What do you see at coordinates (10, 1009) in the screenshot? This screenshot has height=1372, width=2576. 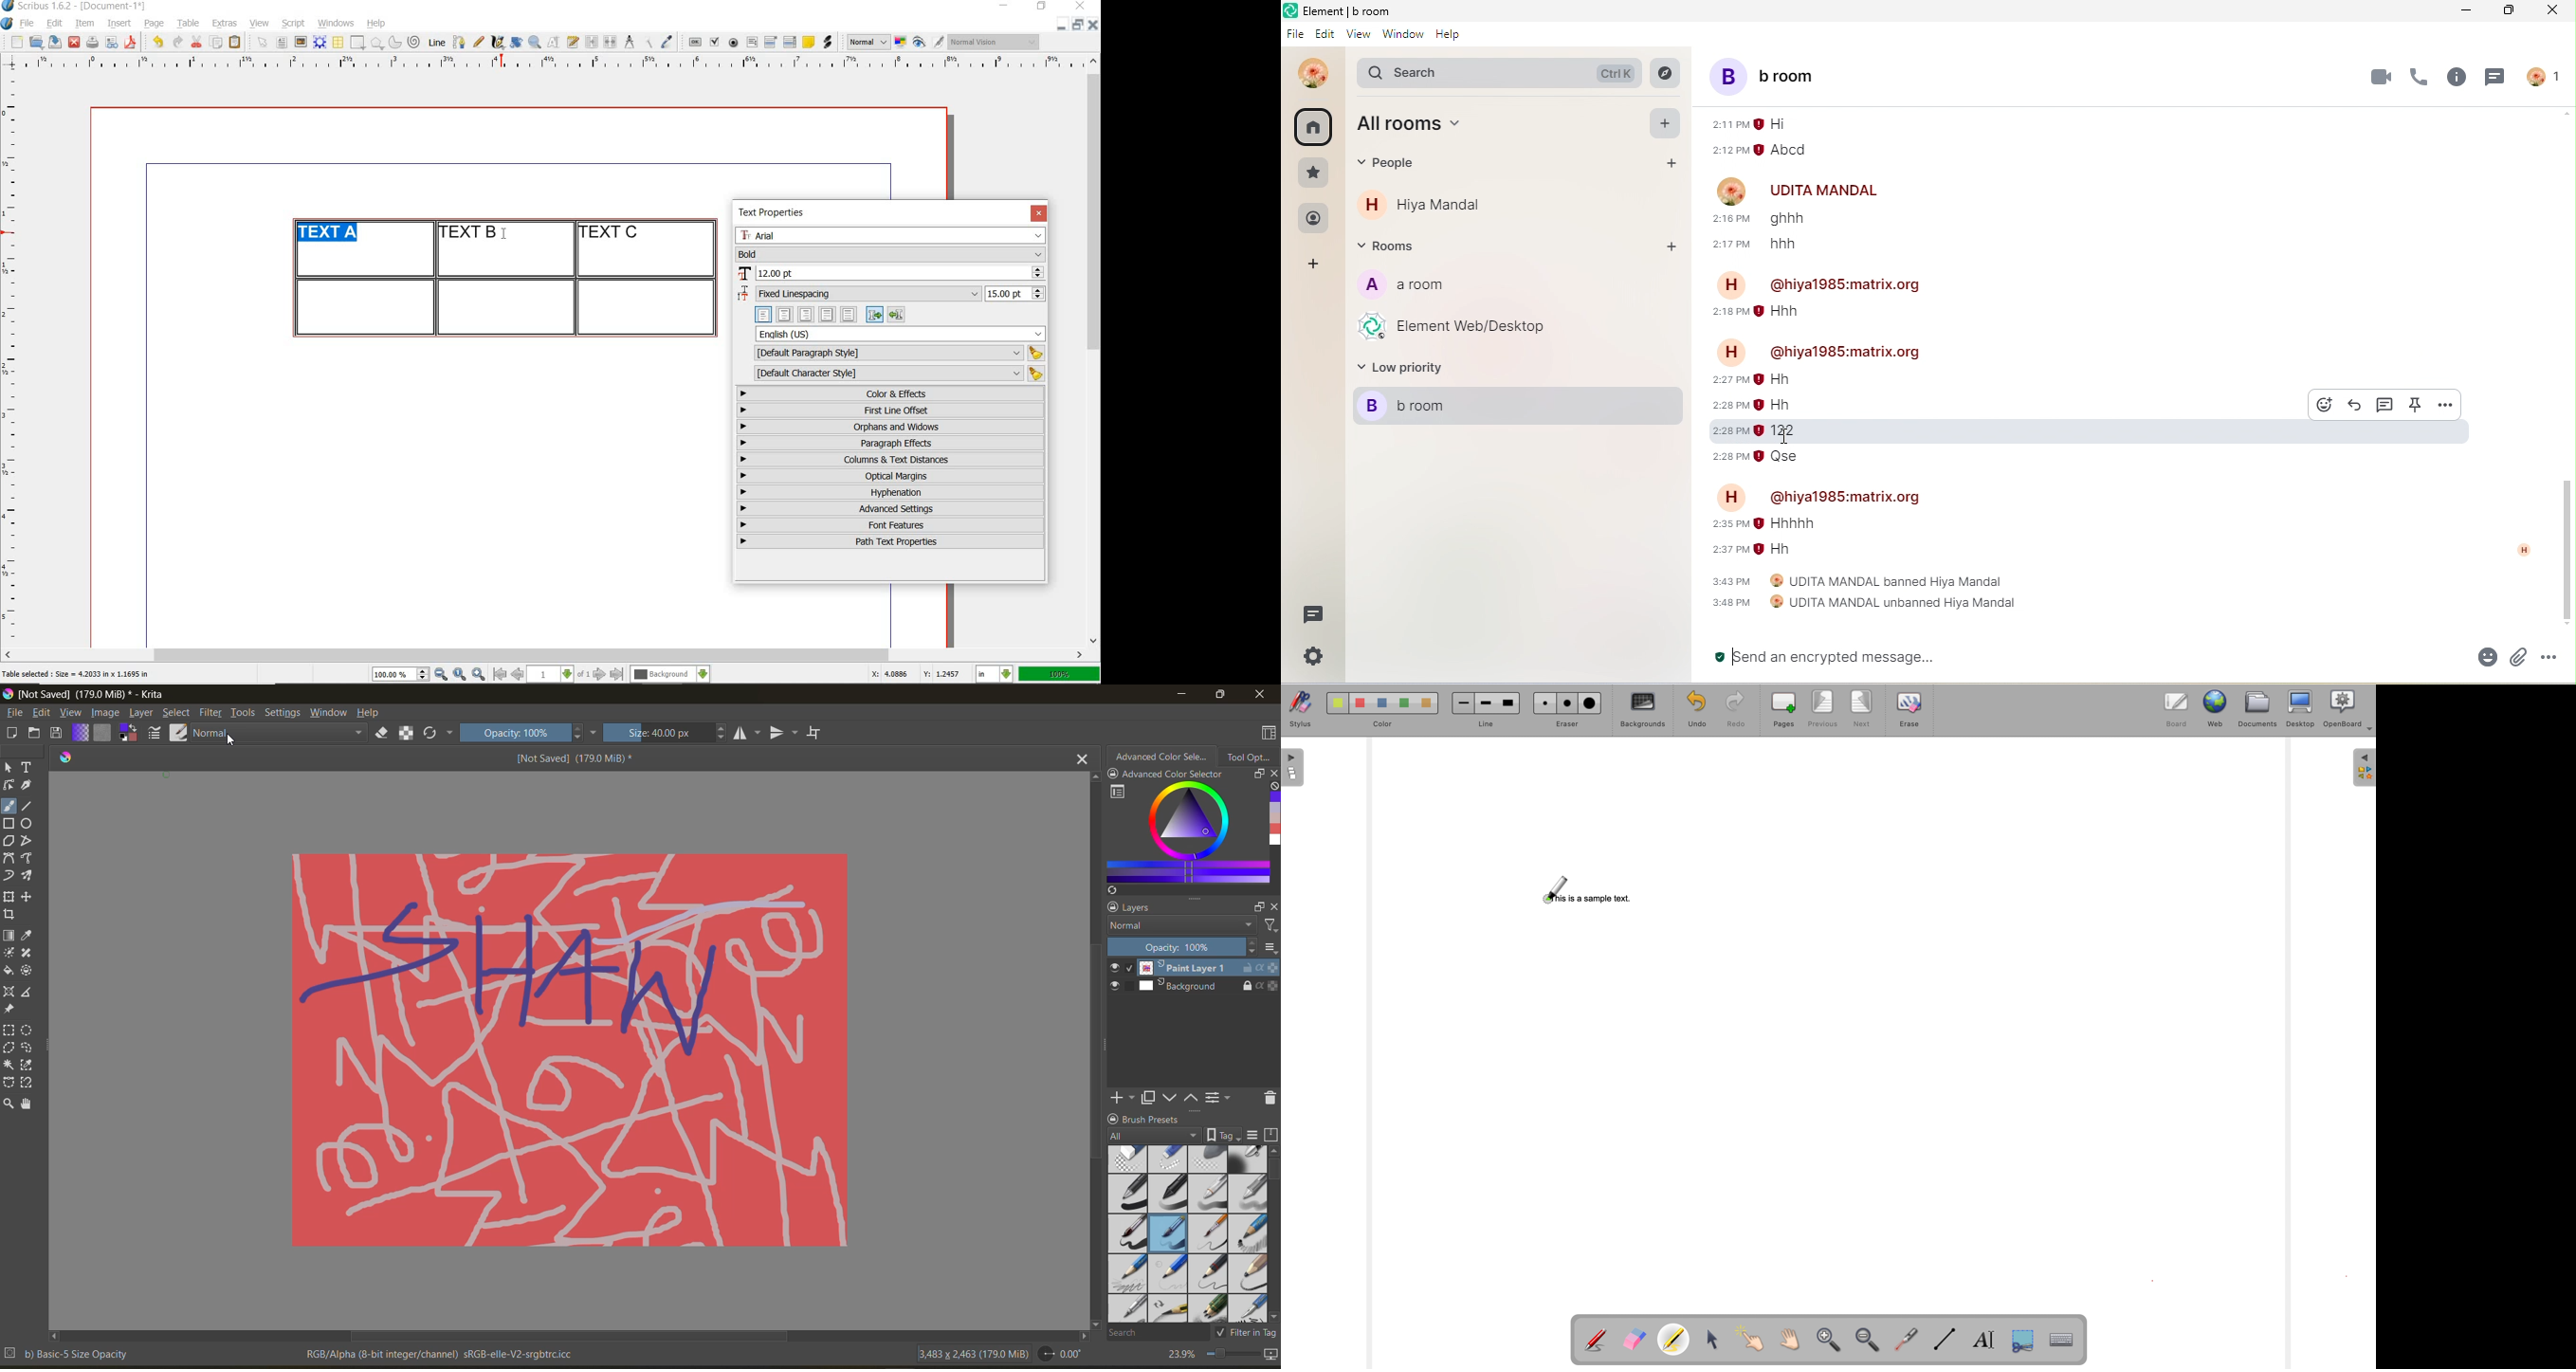 I see `Reference image tool` at bounding box center [10, 1009].